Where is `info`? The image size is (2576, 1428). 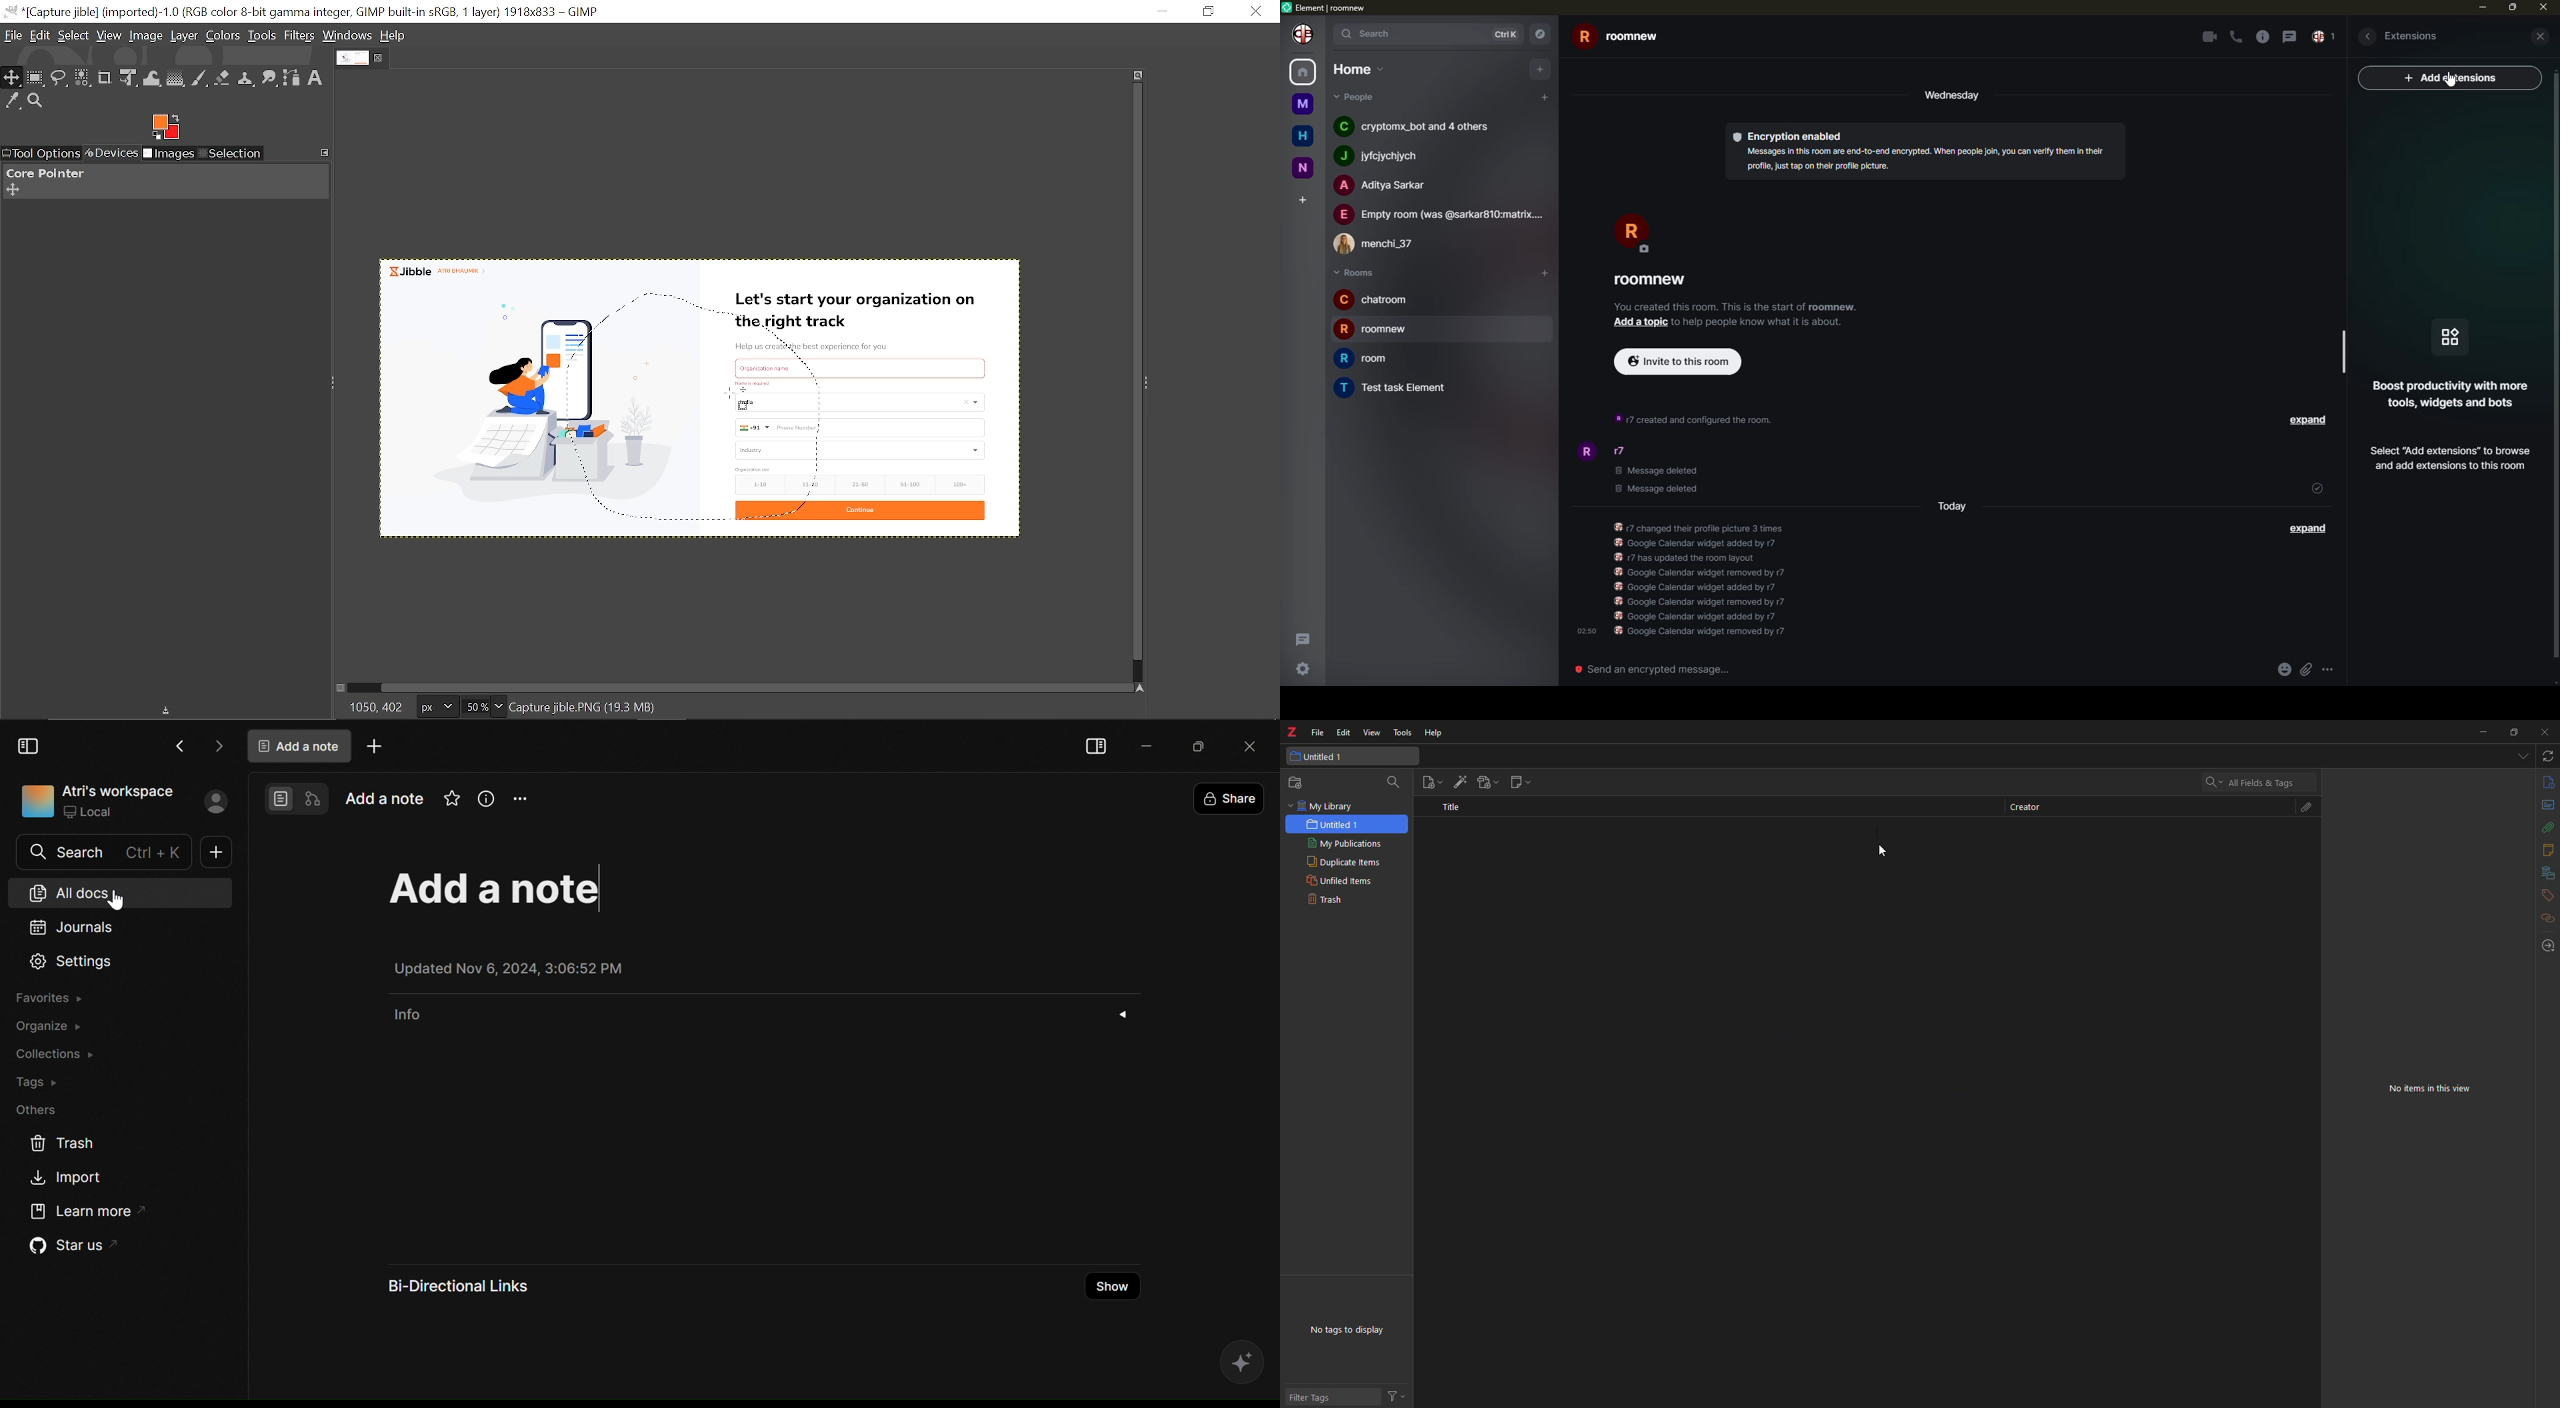
info is located at coordinates (2449, 395).